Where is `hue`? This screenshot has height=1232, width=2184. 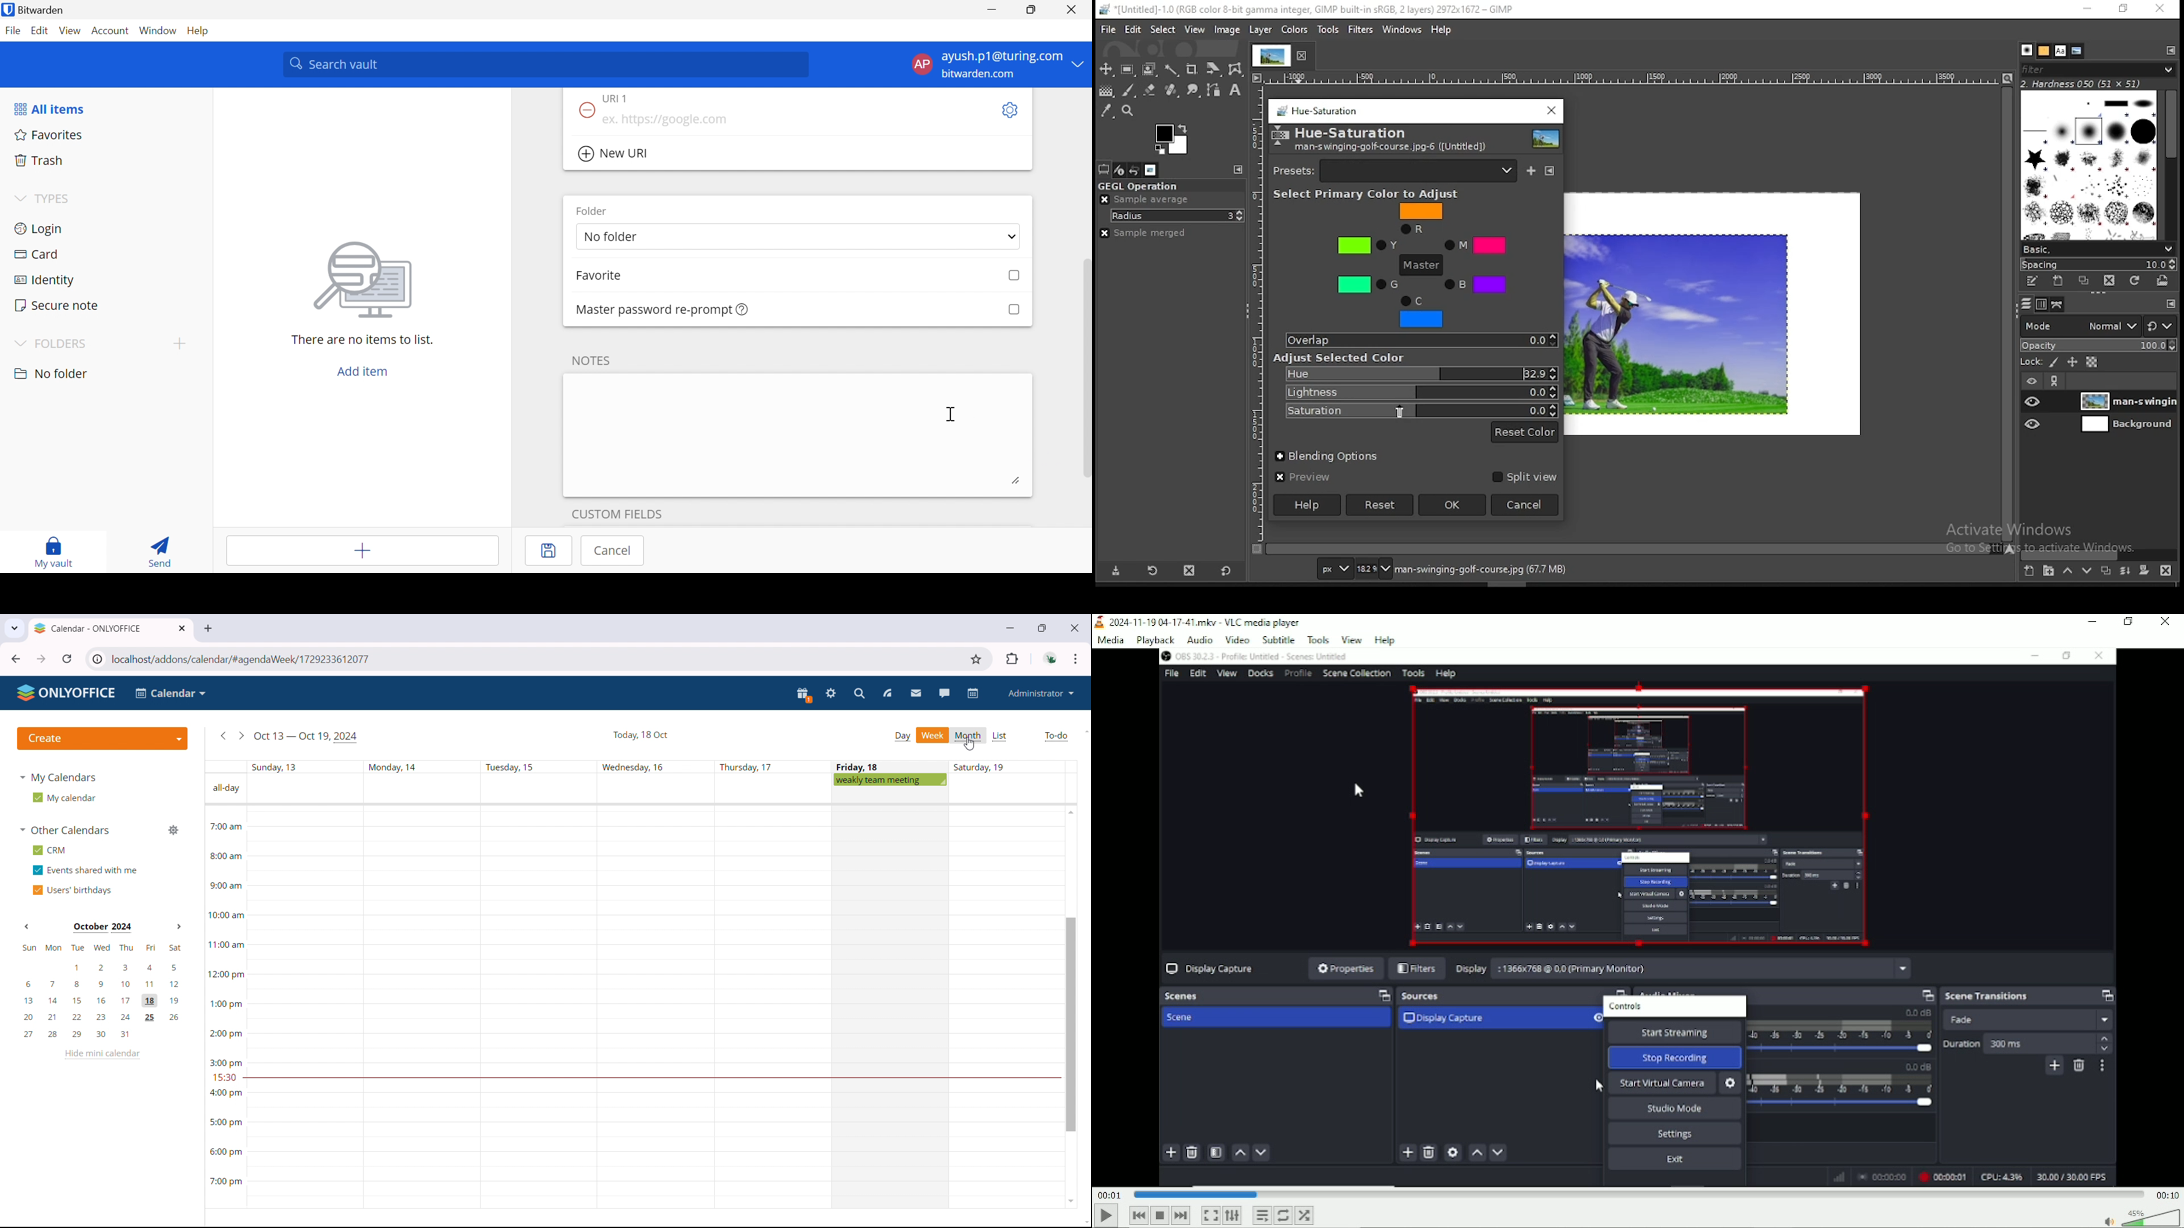 hue is located at coordinates (1419, 374).